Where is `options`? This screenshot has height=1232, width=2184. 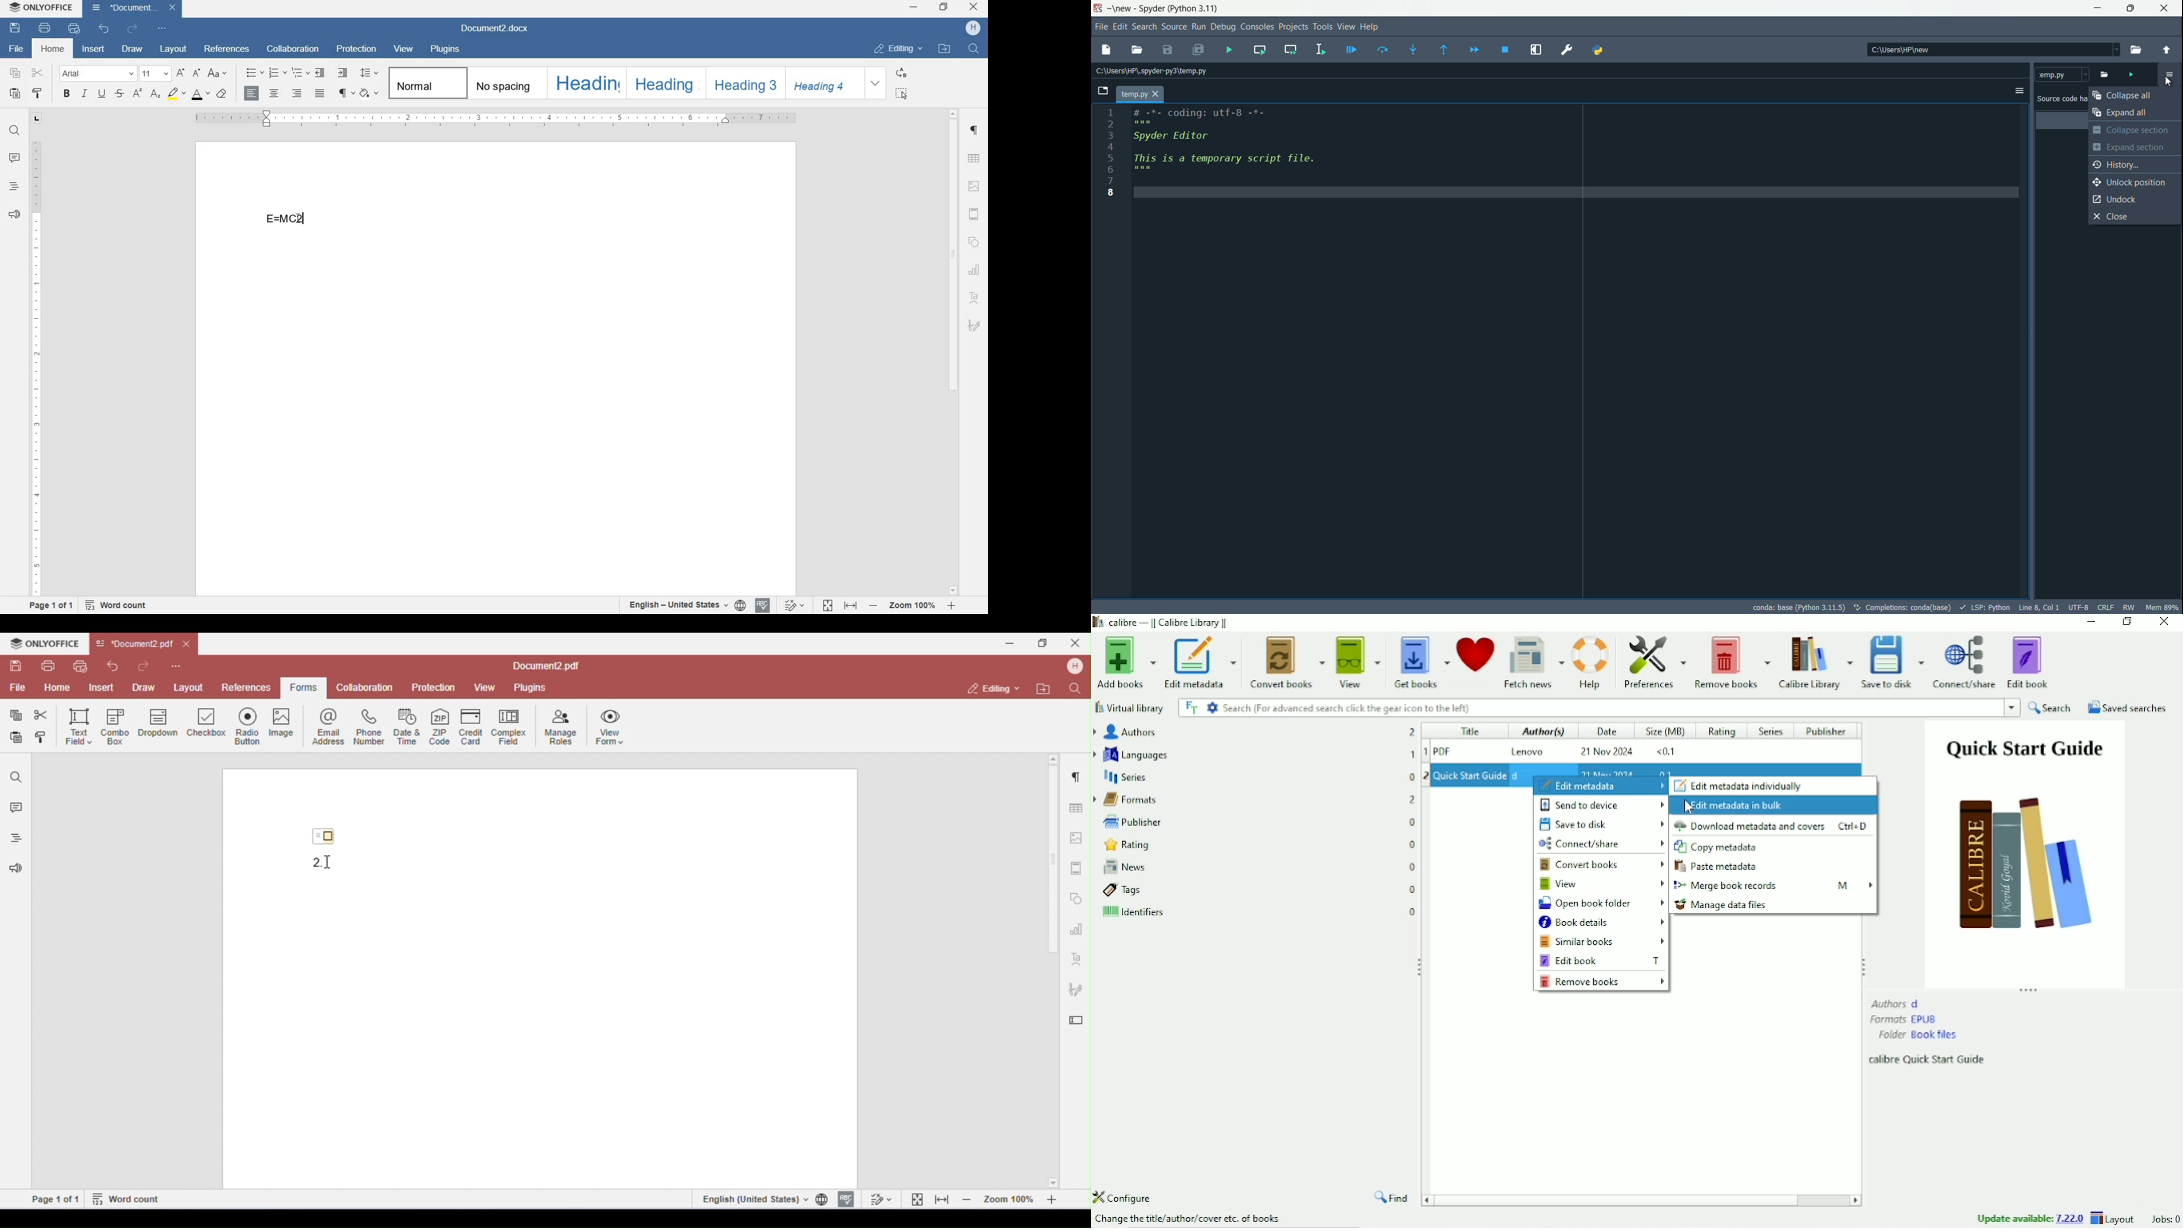
options is located at coordinates (2018, 90).